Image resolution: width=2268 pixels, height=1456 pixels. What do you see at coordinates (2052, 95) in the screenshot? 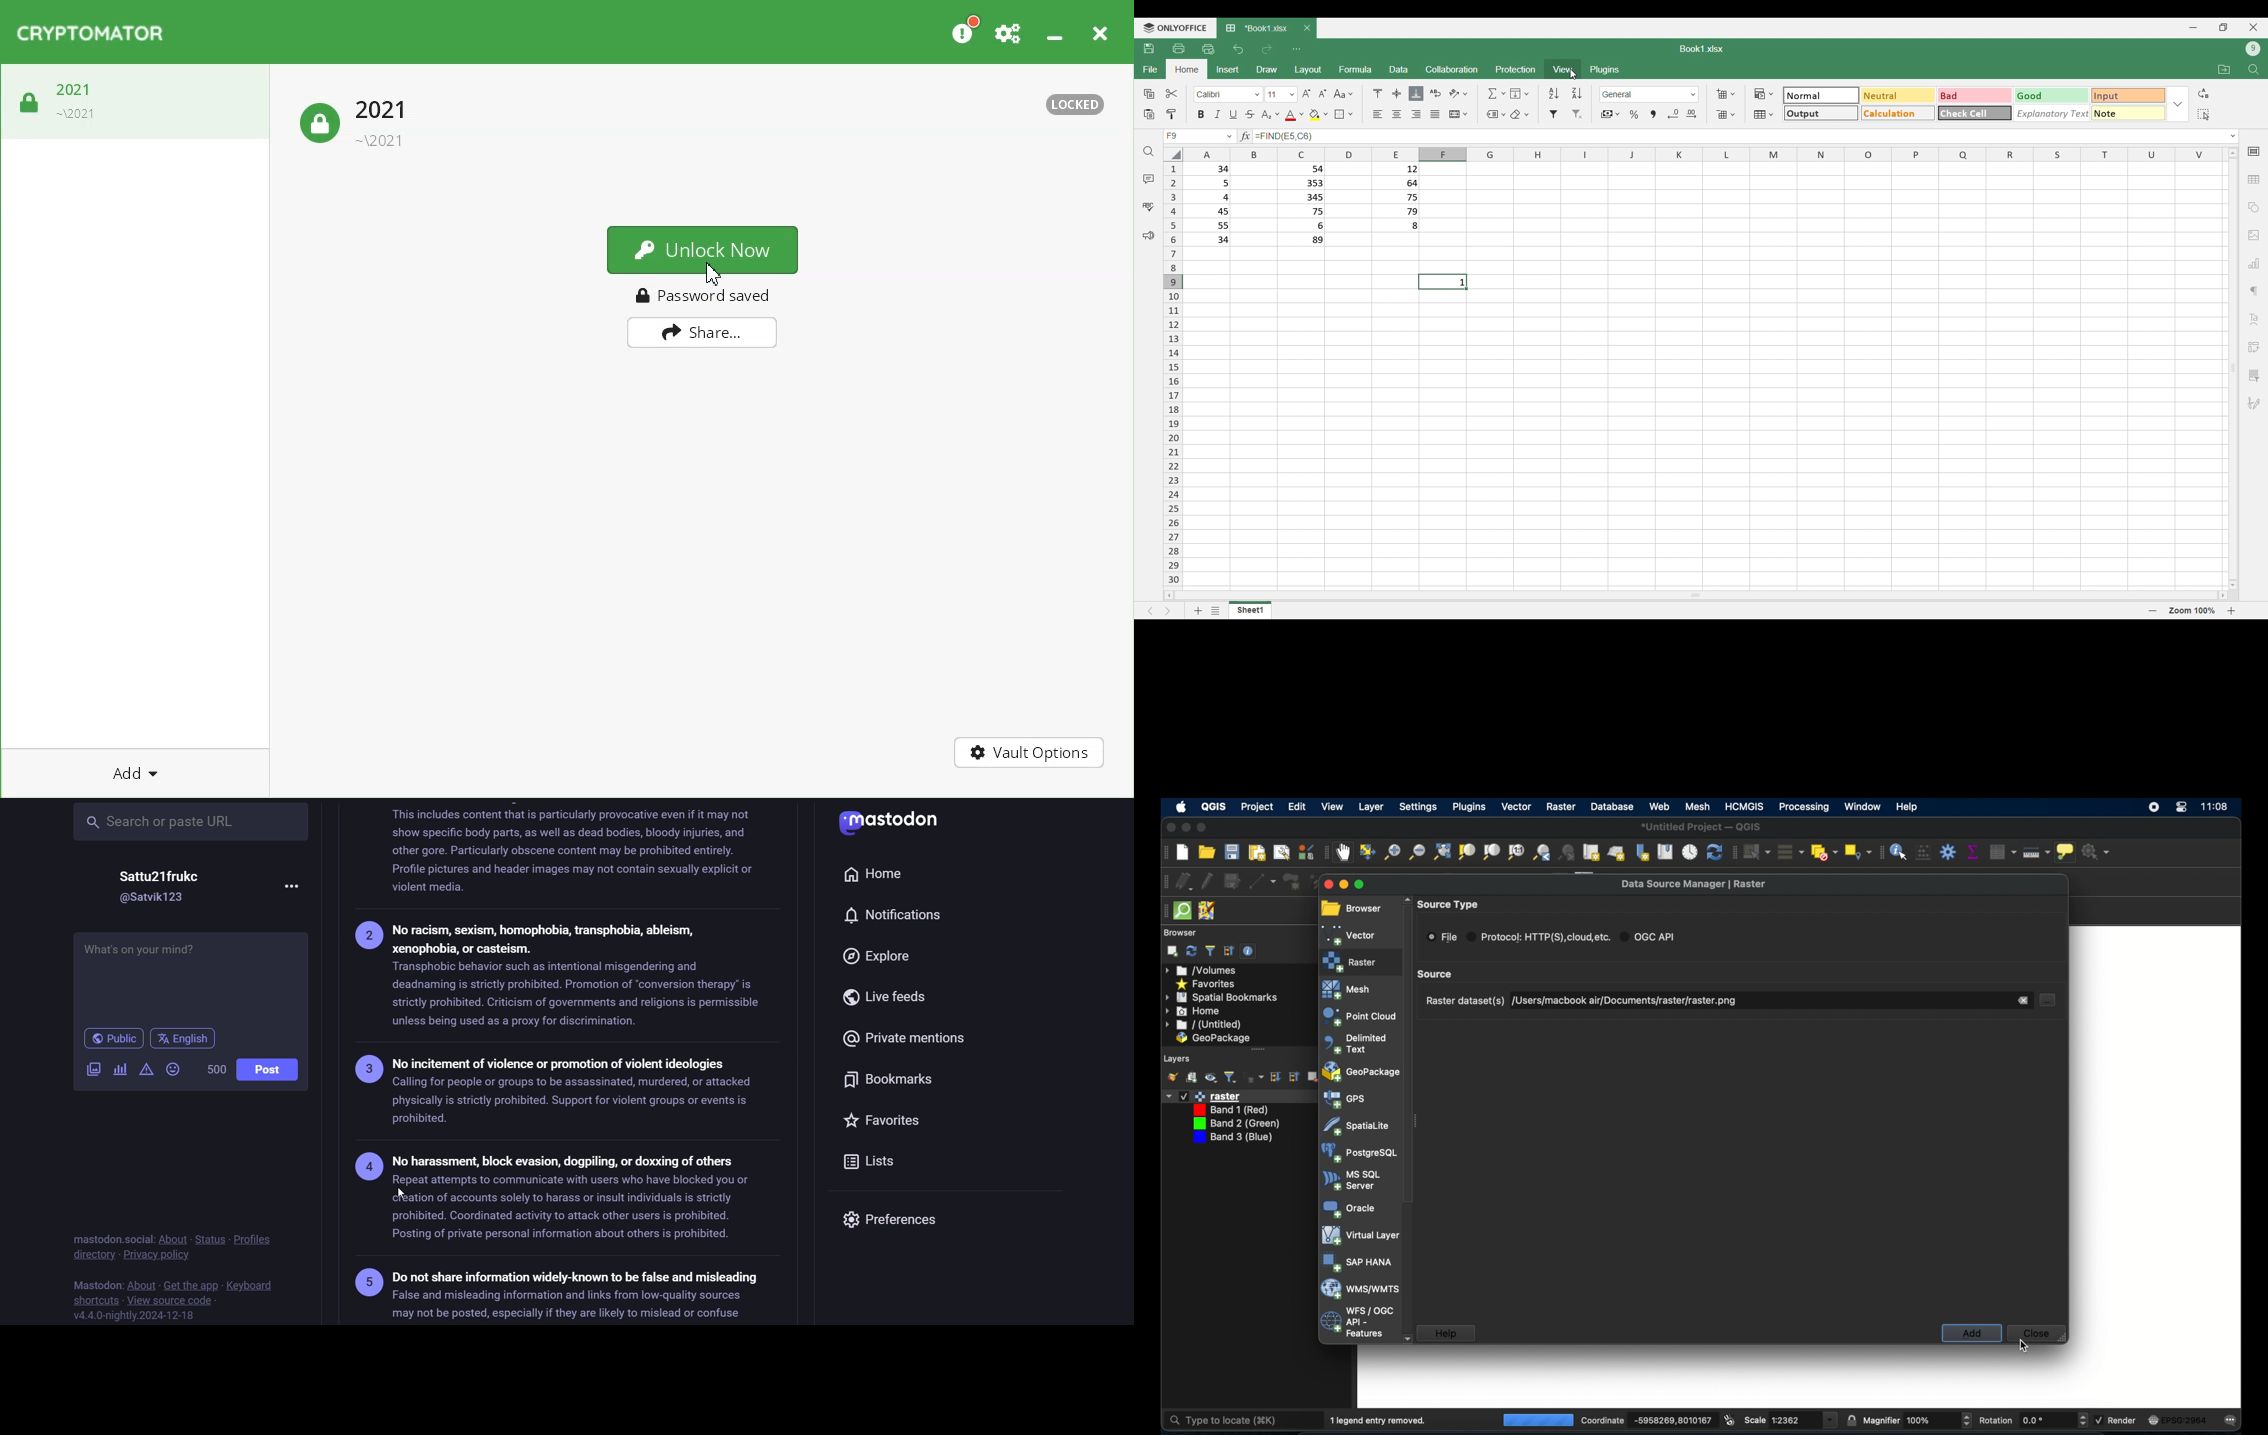
I see `Mark cell good` at bounding box center [2052, 95].